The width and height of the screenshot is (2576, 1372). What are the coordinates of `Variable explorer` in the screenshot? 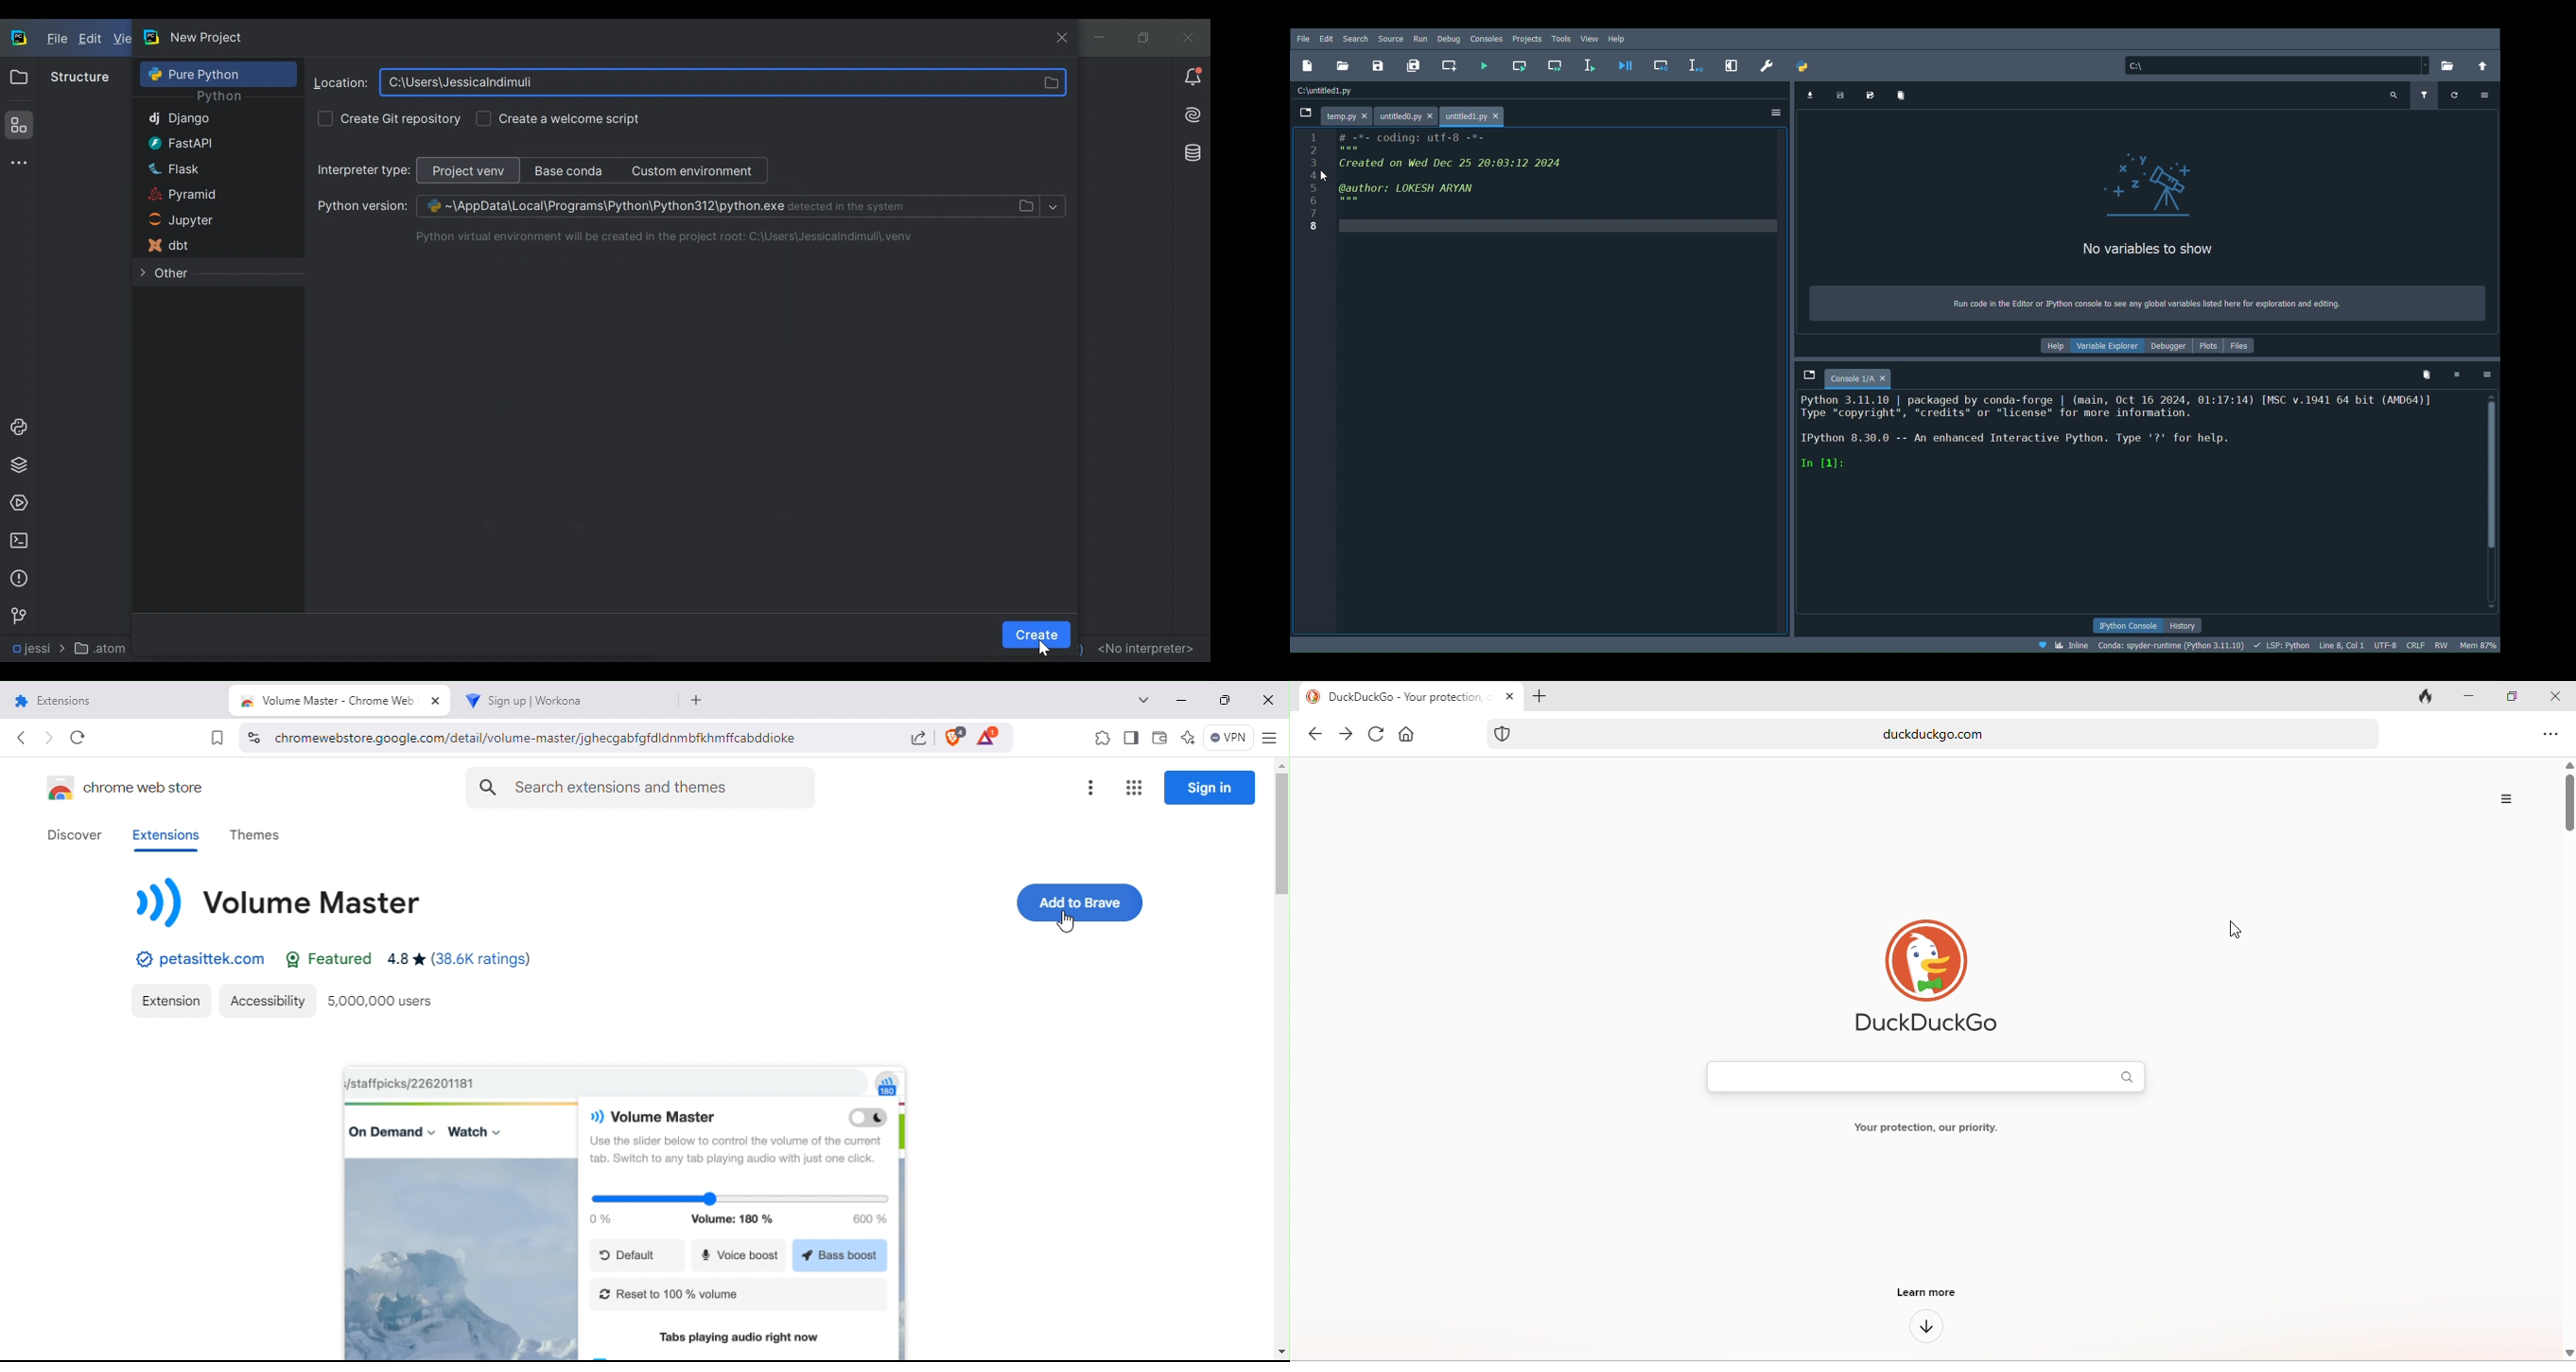 It's located at (2110, 344).